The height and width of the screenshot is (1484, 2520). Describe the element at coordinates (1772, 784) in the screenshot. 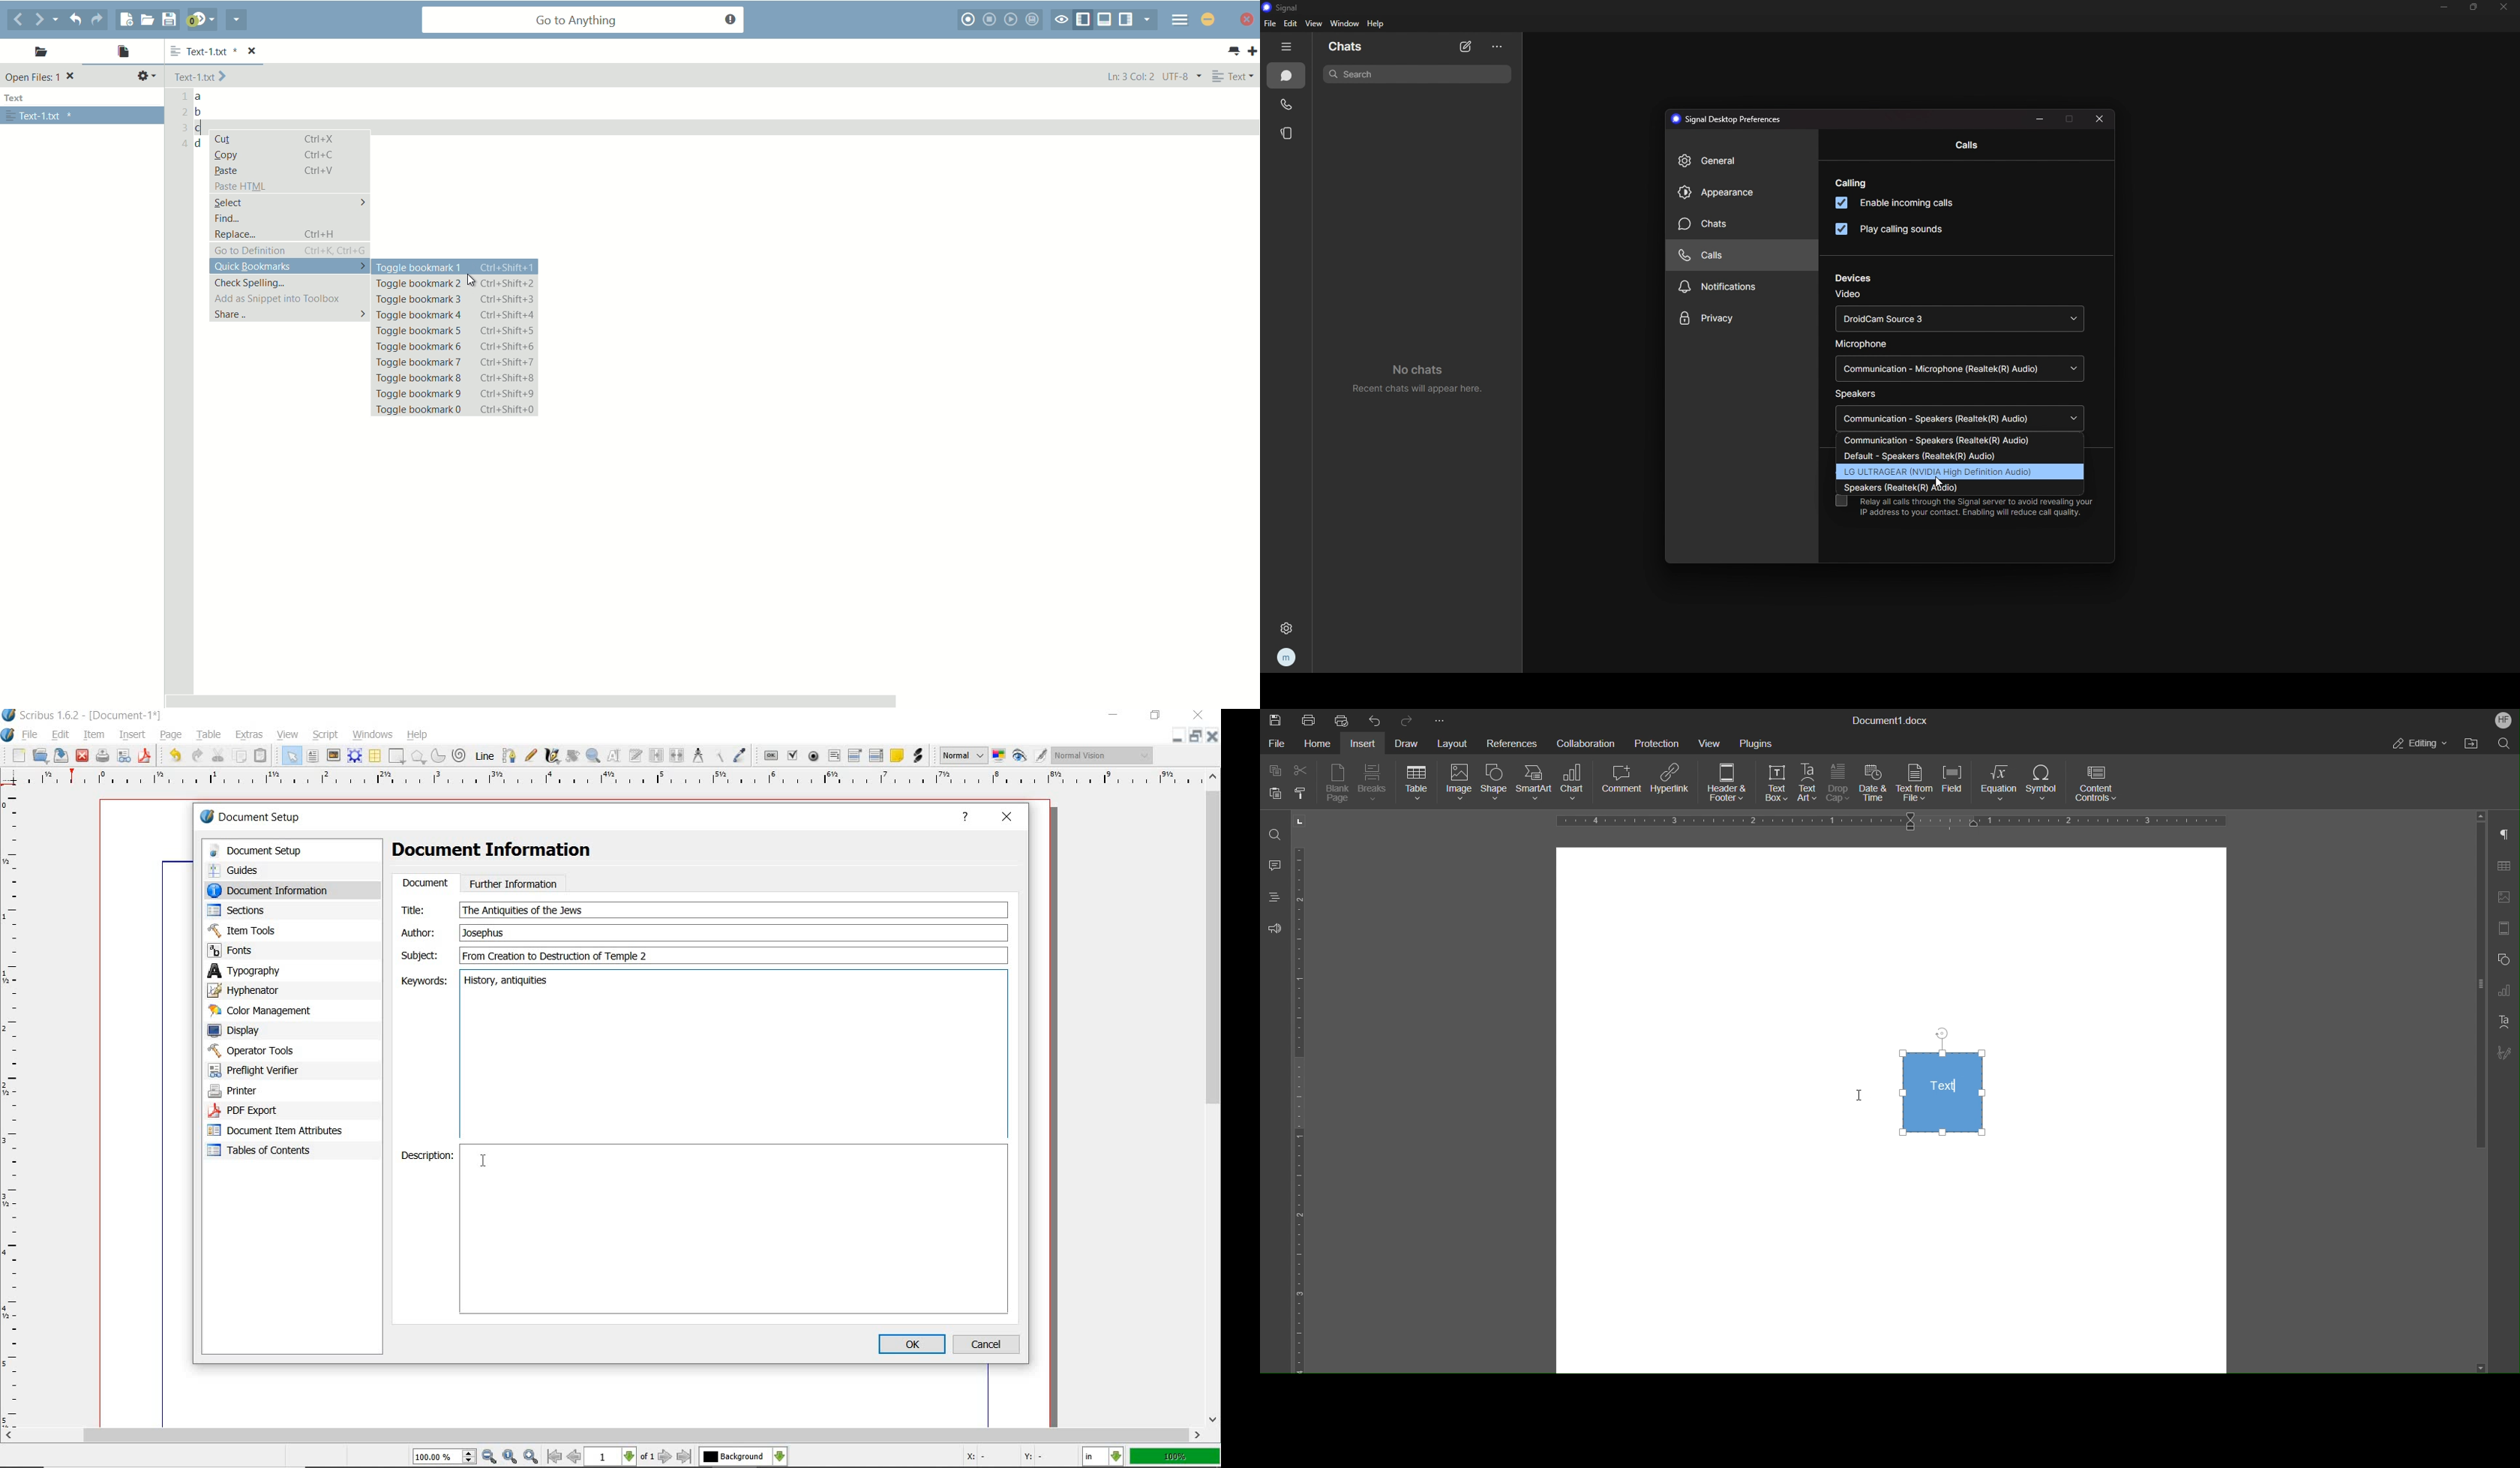

I see `Text Box` at that location.